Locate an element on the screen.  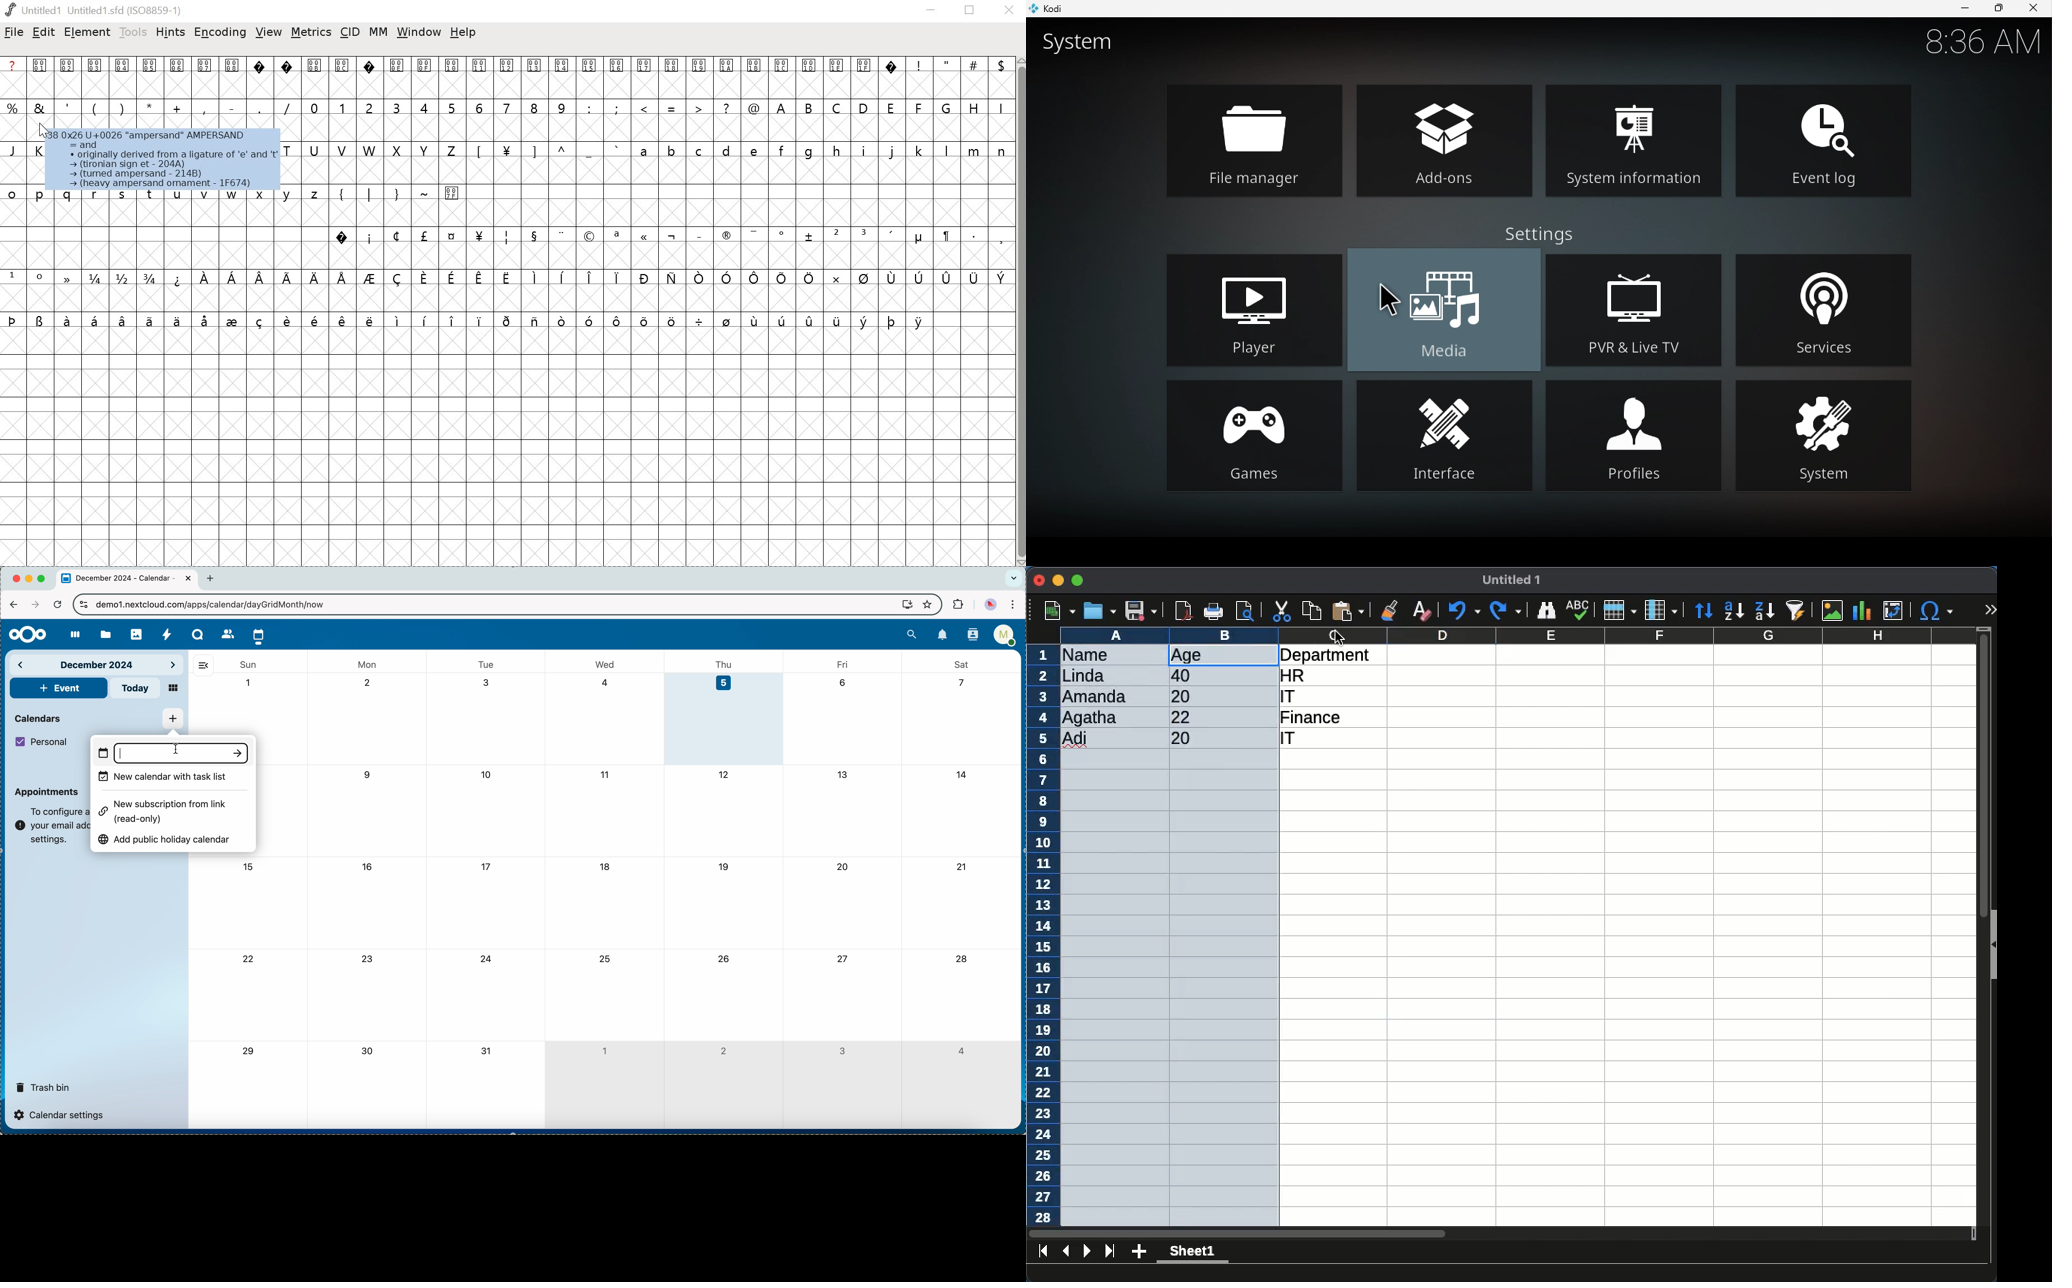
help is located at coordinates (465, 33).